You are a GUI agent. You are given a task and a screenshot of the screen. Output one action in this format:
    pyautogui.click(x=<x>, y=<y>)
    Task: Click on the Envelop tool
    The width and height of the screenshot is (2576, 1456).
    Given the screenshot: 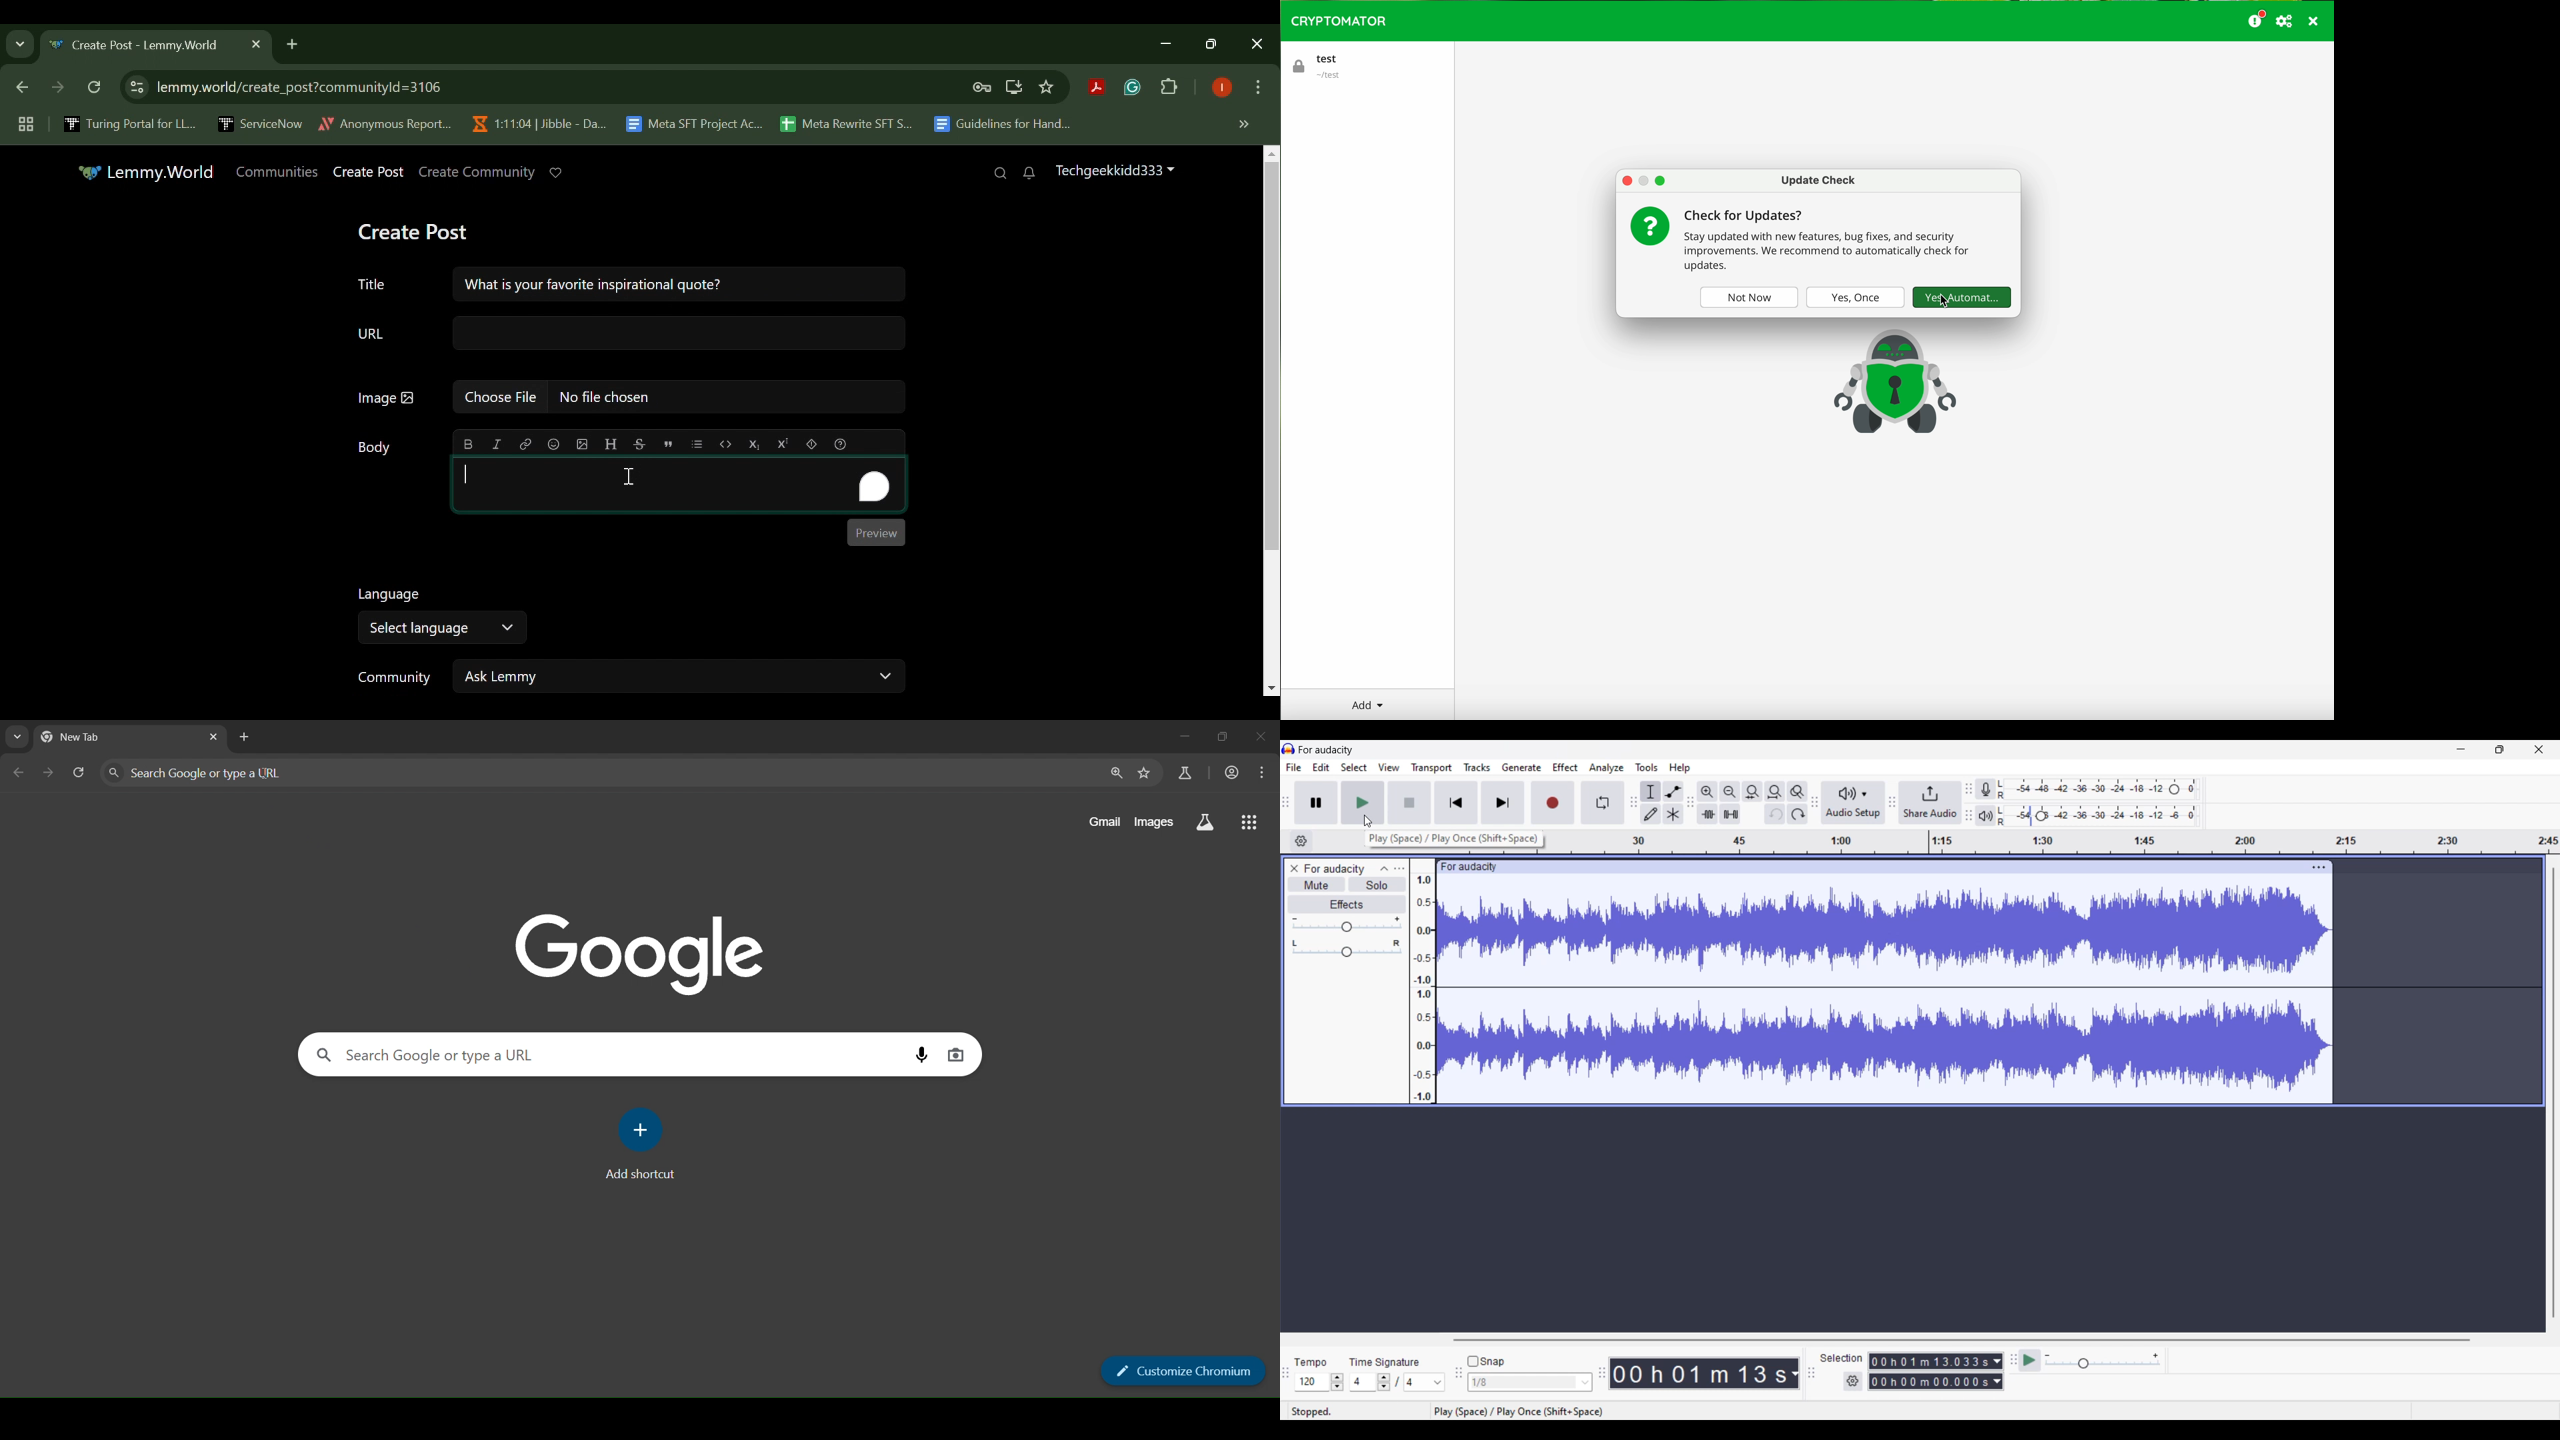 What is the action you would take?
    pyautogui.click(x=1673, y=792)
    